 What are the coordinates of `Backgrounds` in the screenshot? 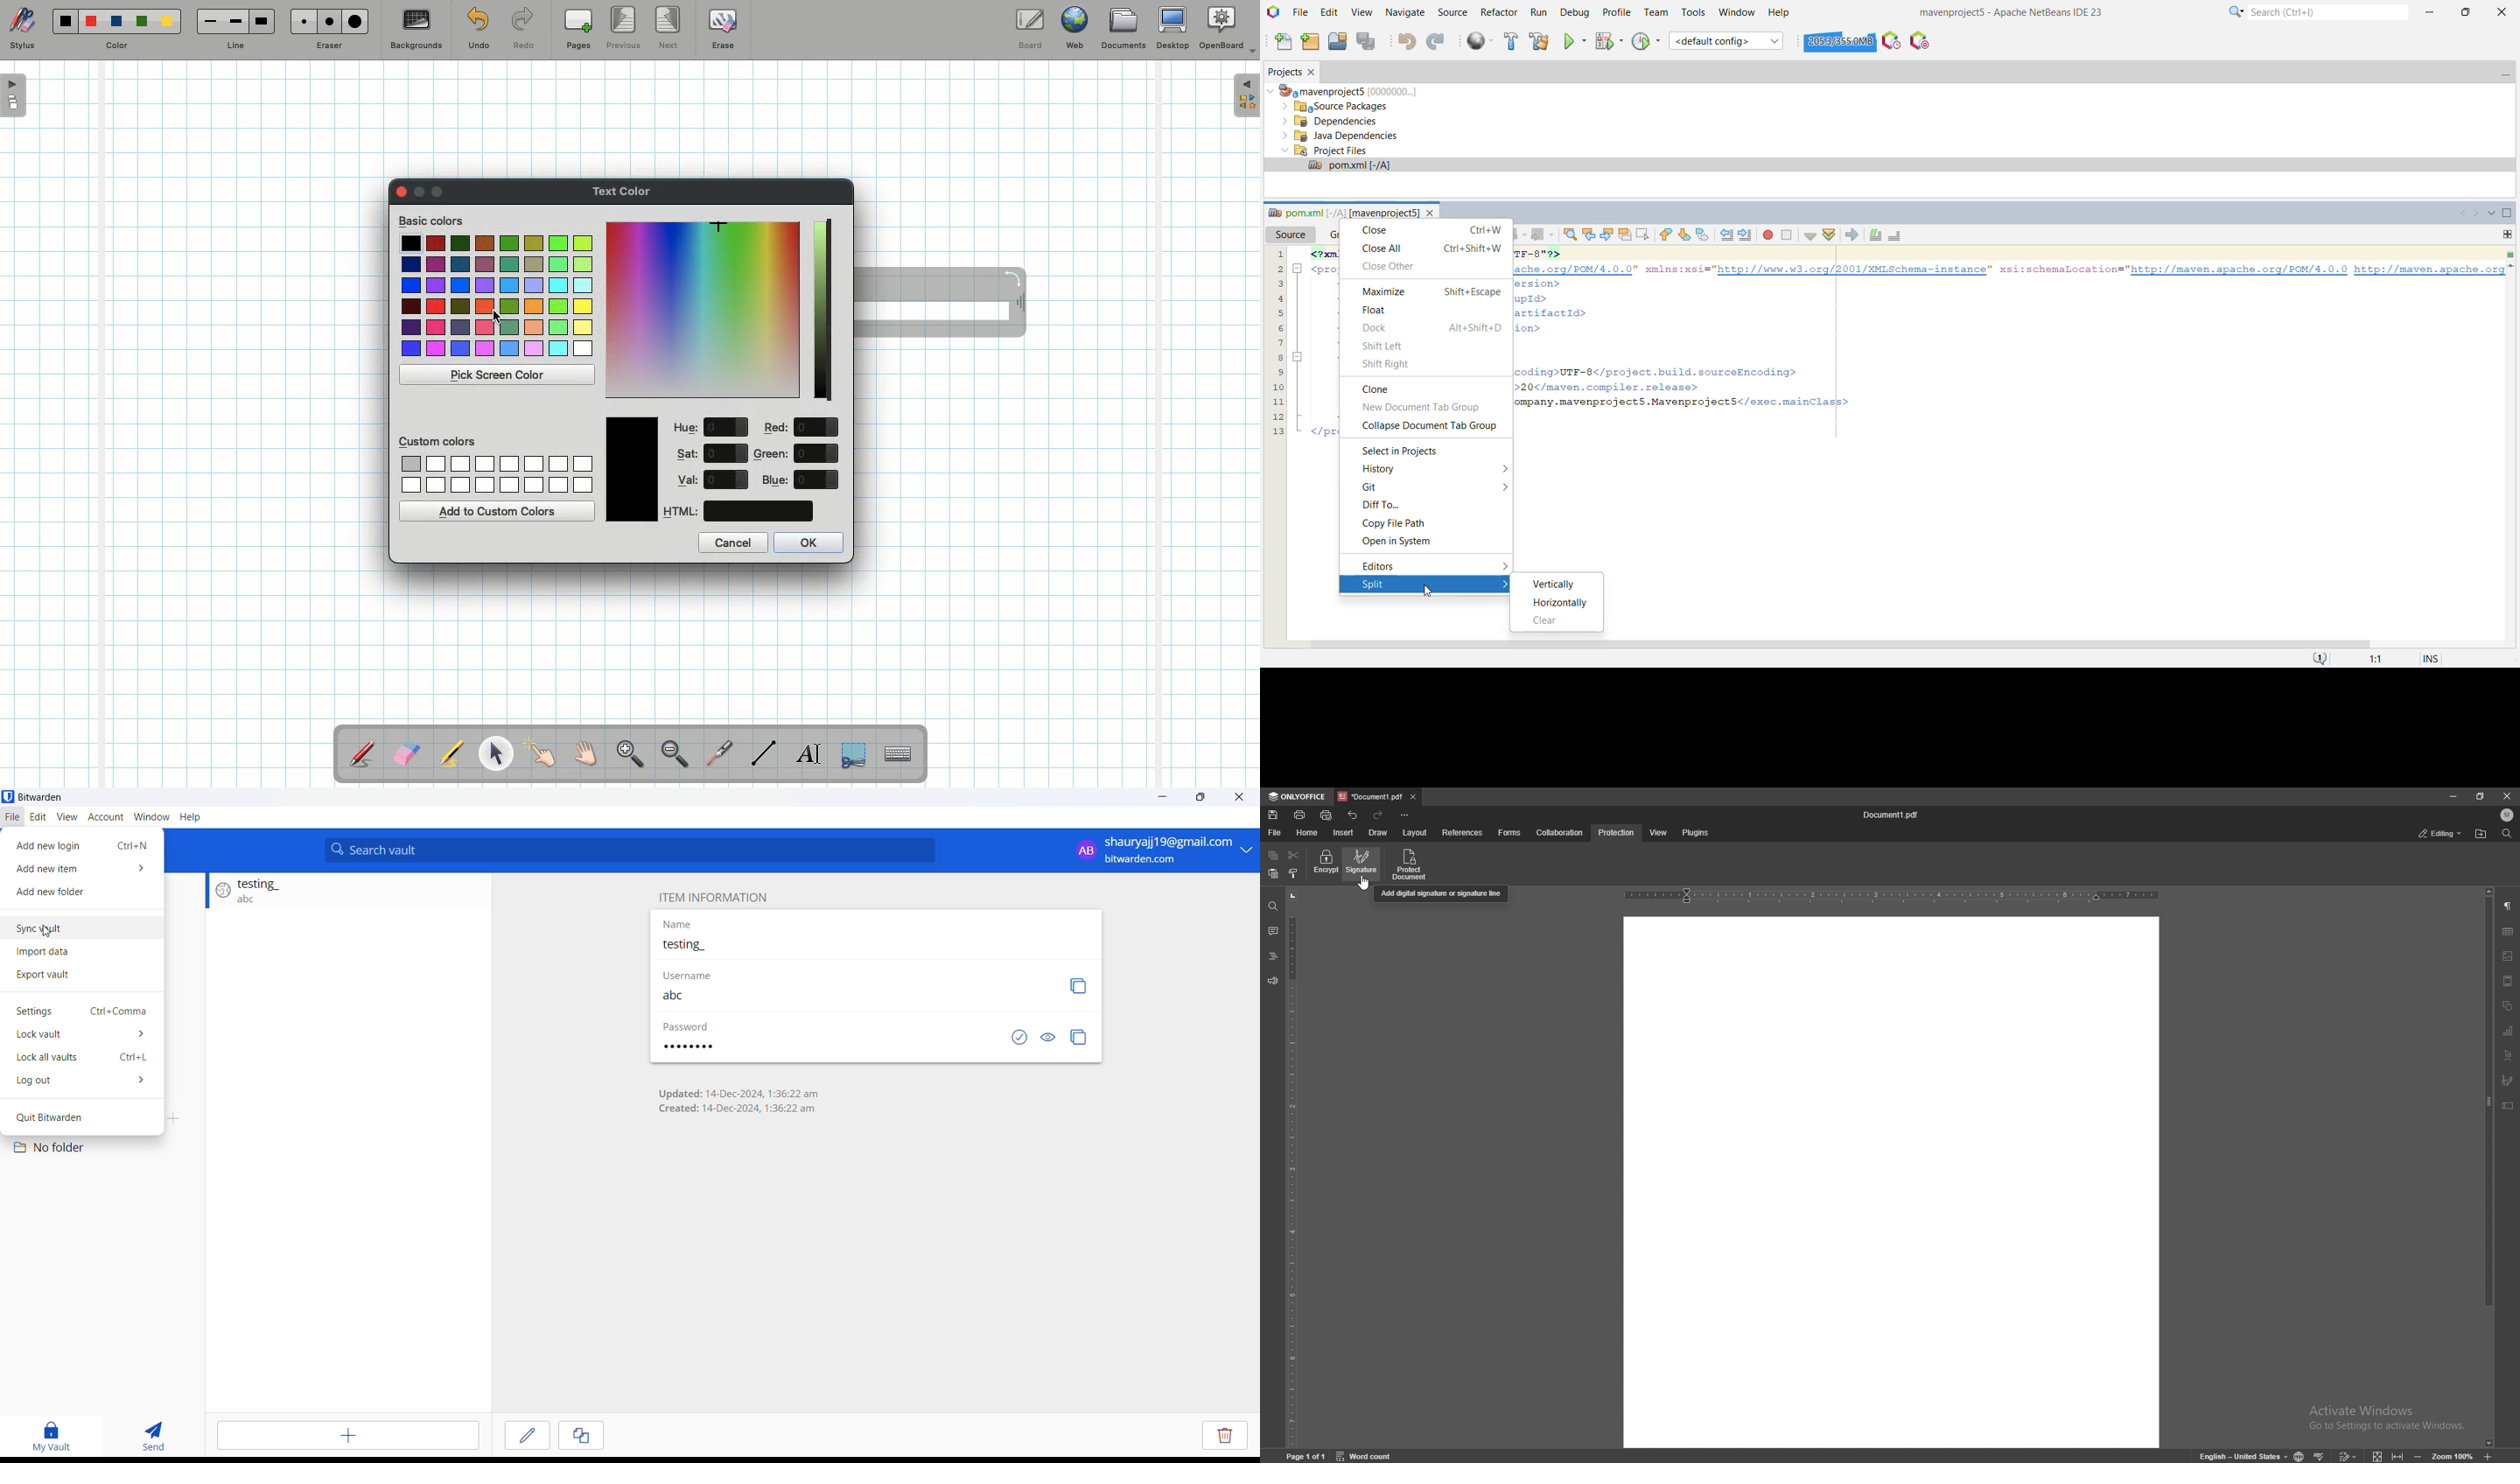 It's located at (416, 30).